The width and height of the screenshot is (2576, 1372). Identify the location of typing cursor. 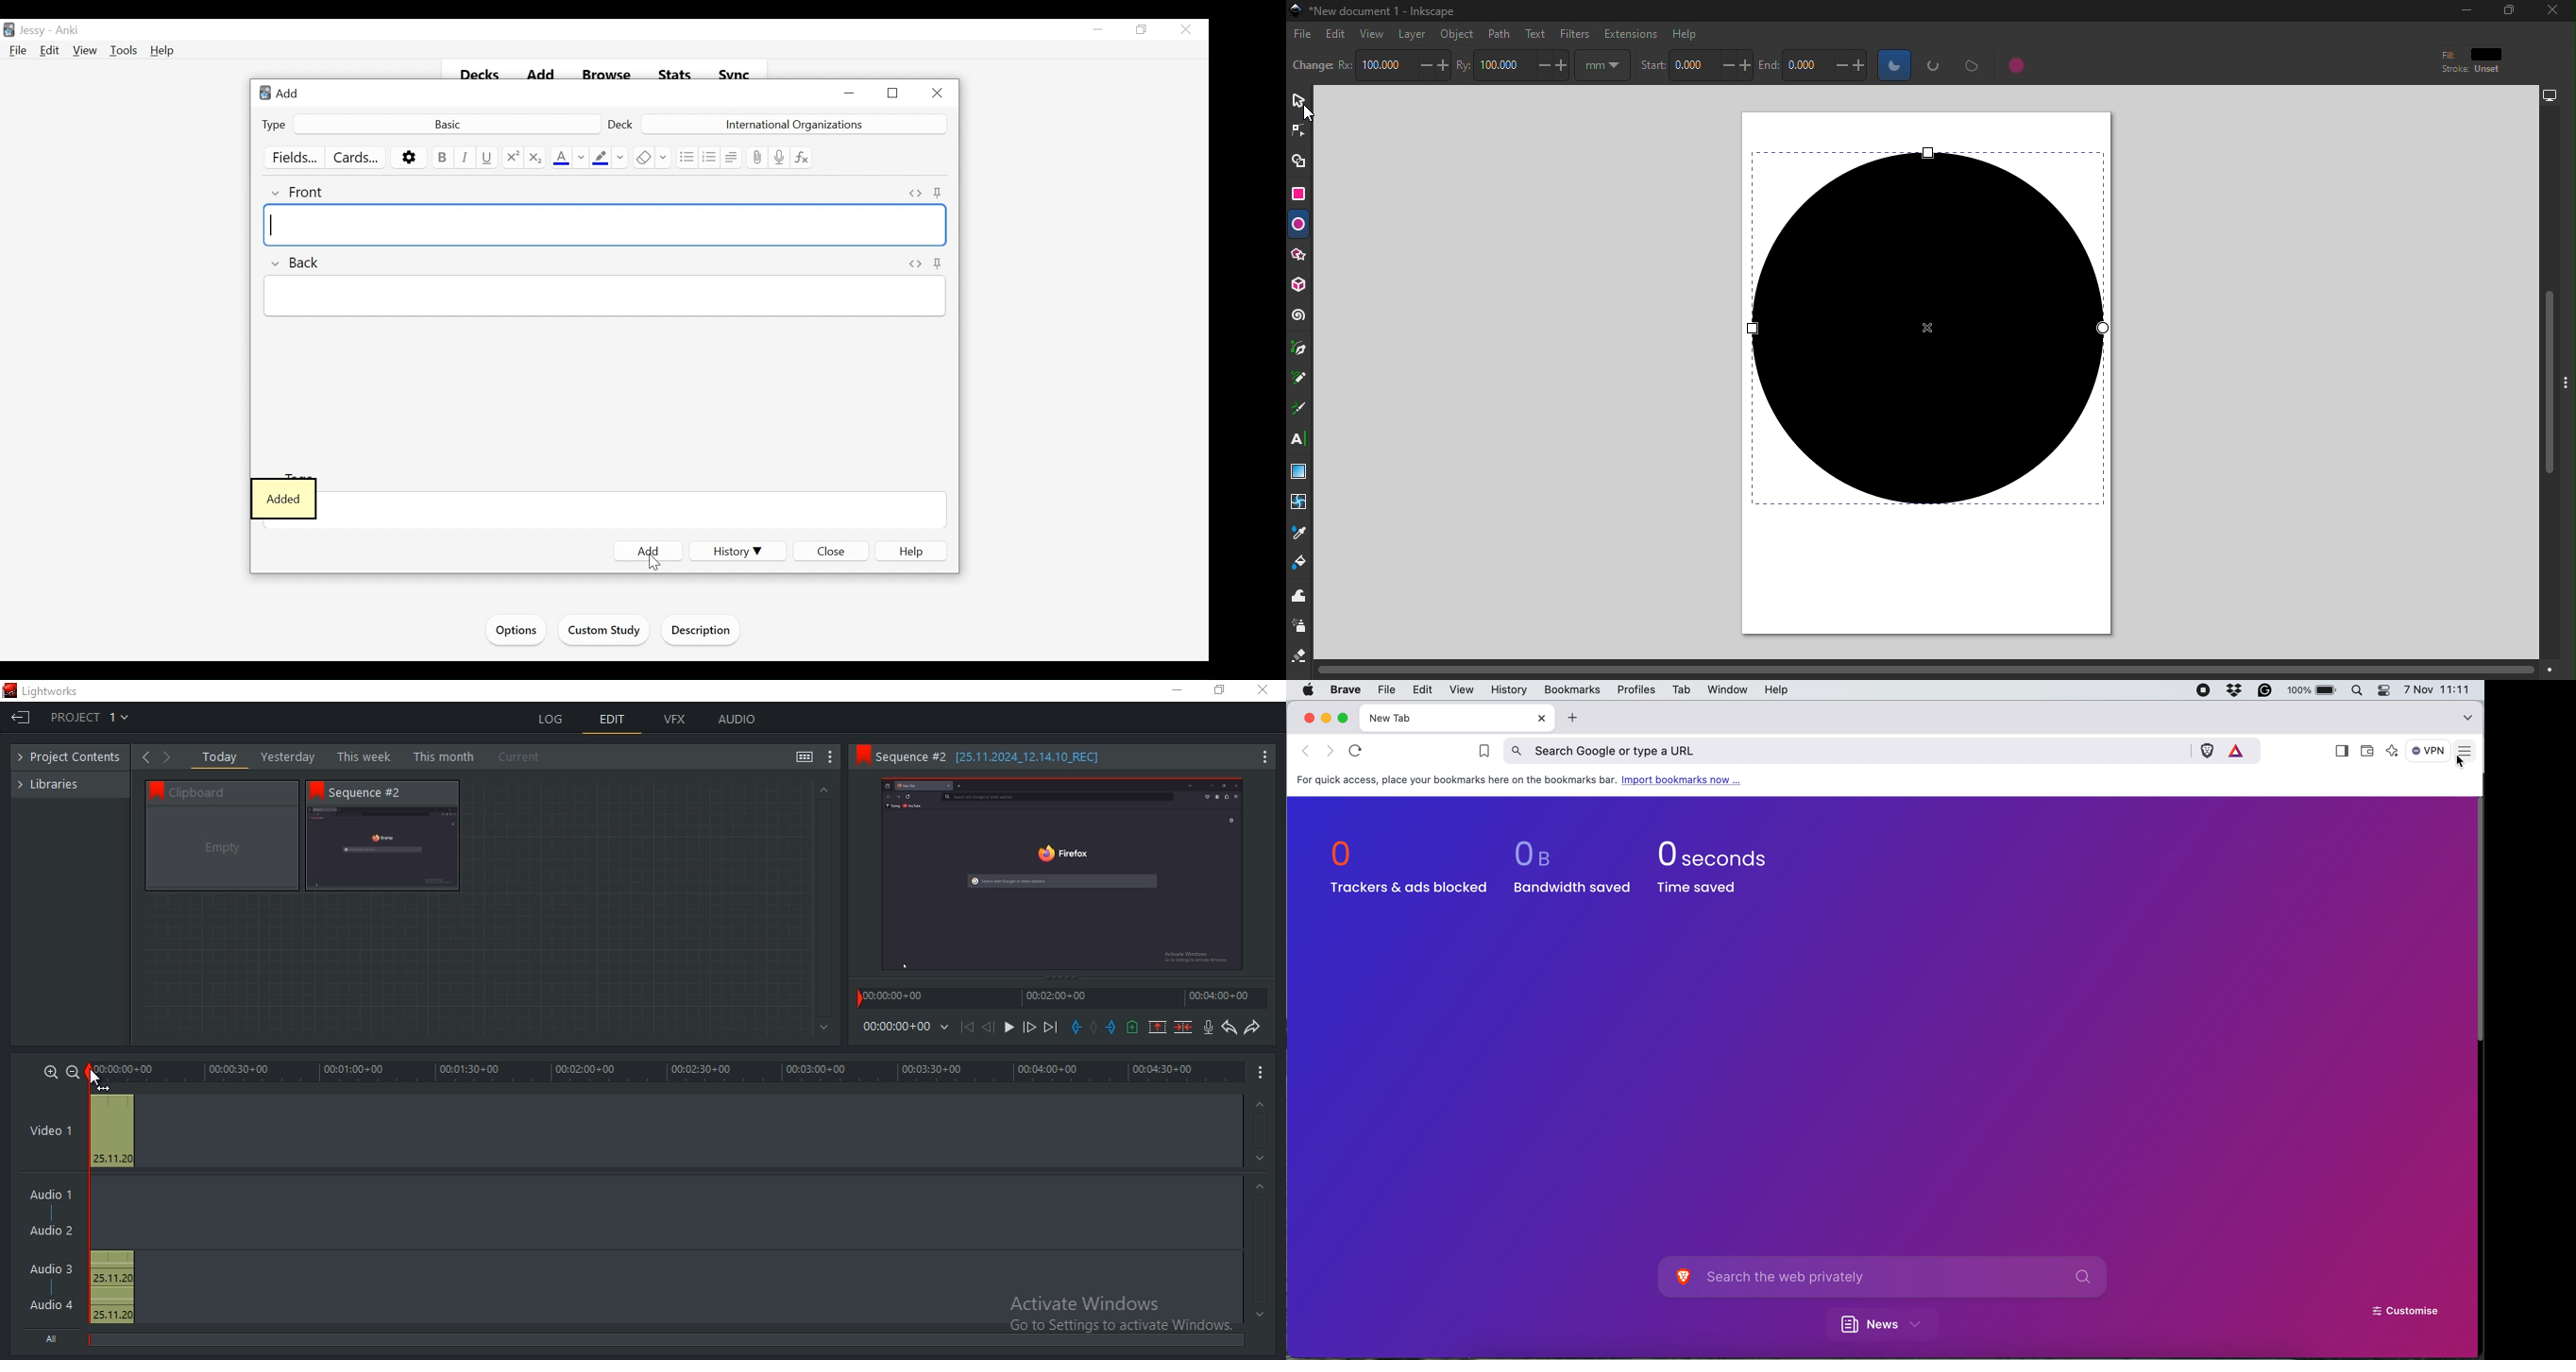
(275, 224).